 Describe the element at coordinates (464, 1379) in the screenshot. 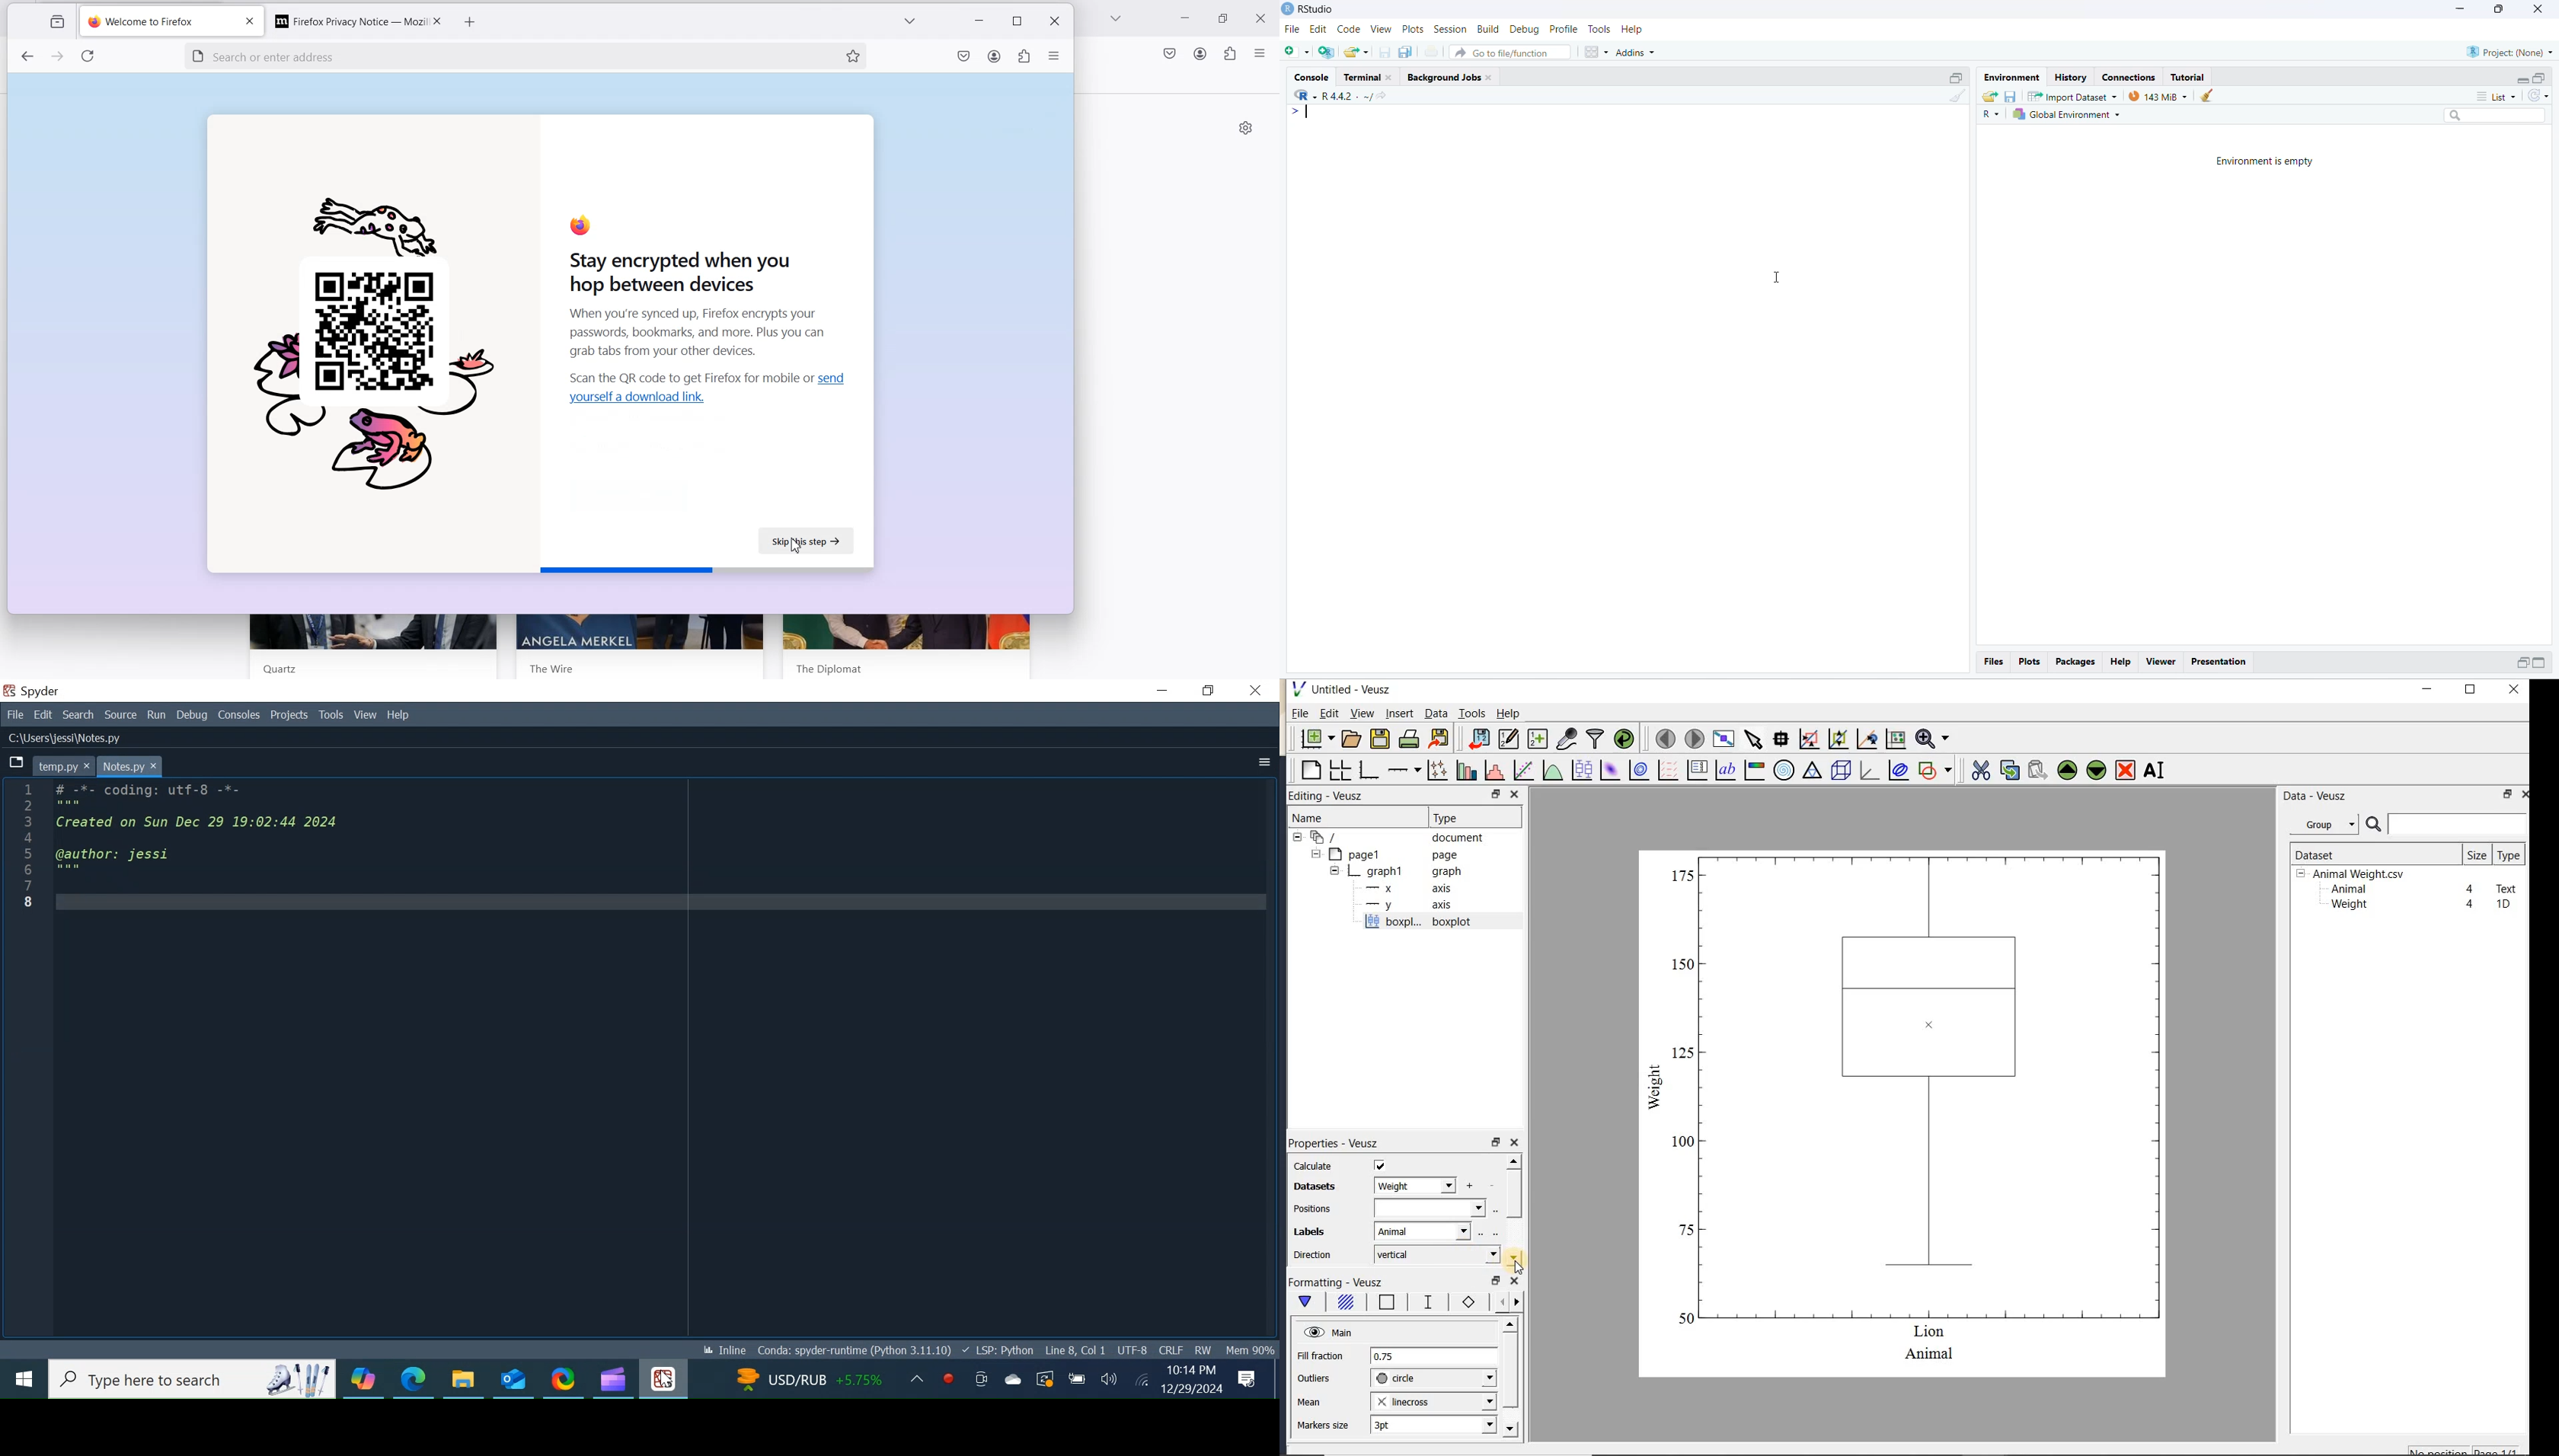

I see `File Explorer` at that location.